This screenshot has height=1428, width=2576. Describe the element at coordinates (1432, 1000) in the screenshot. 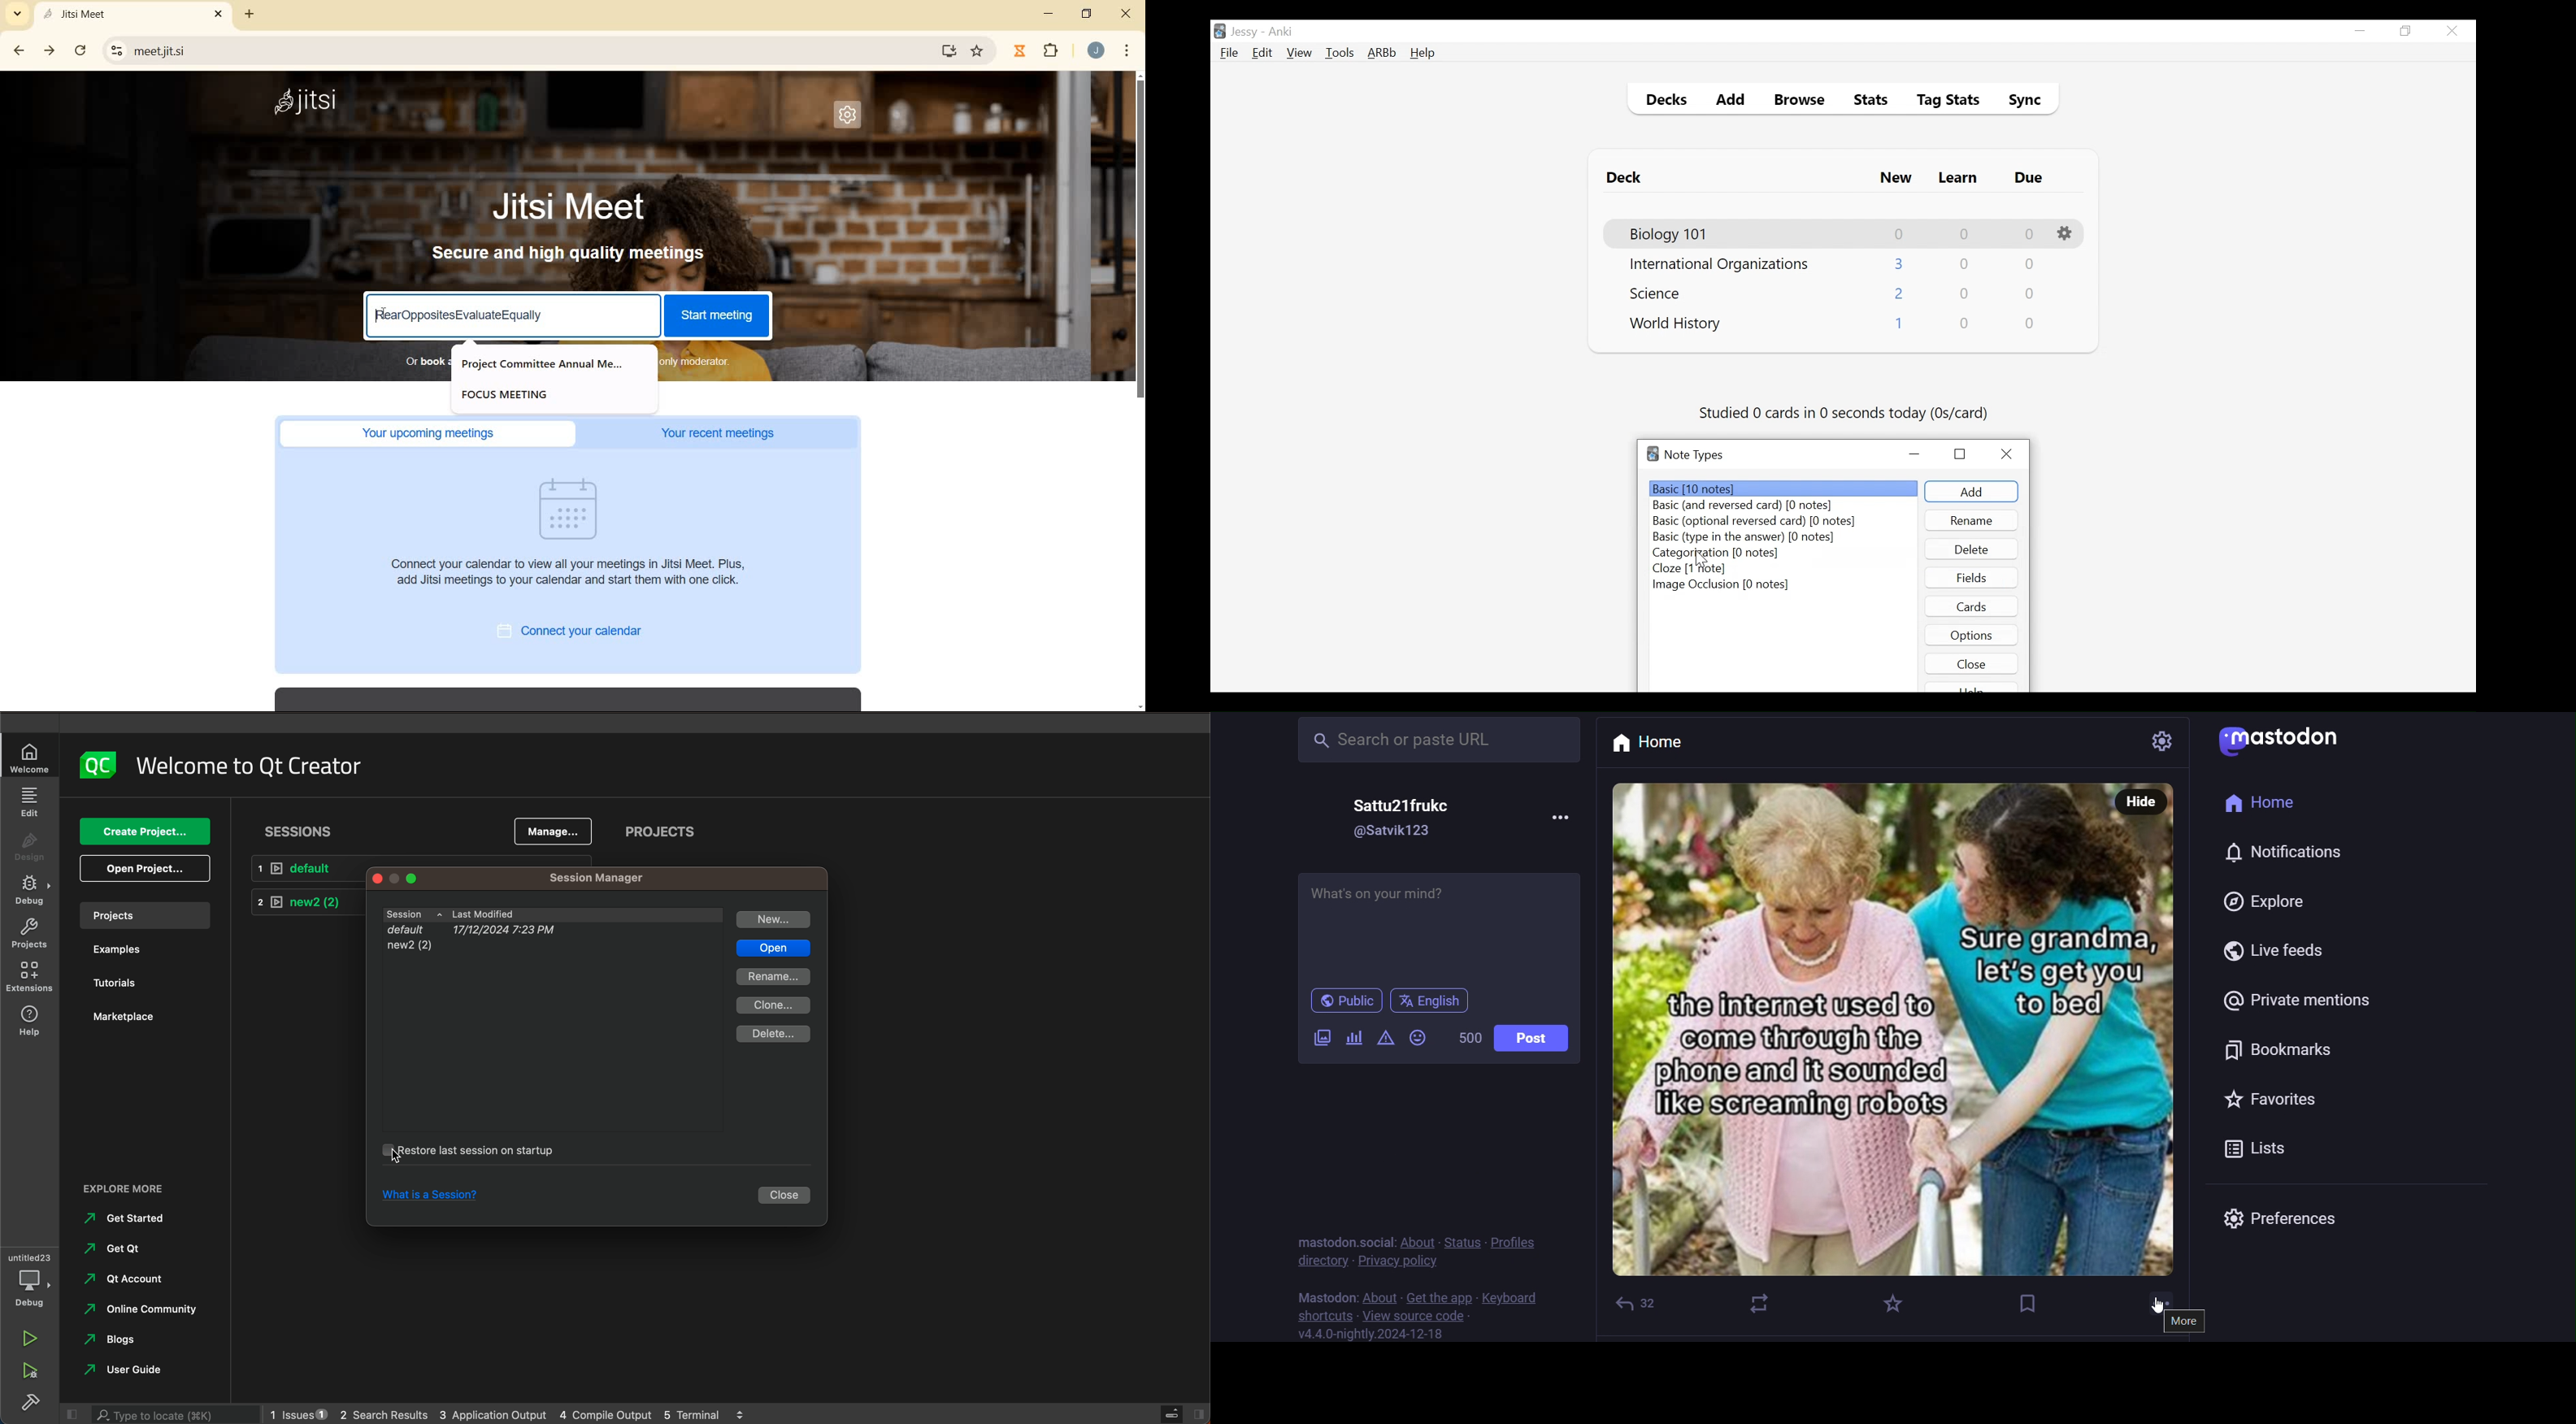

I see `english` at that location.